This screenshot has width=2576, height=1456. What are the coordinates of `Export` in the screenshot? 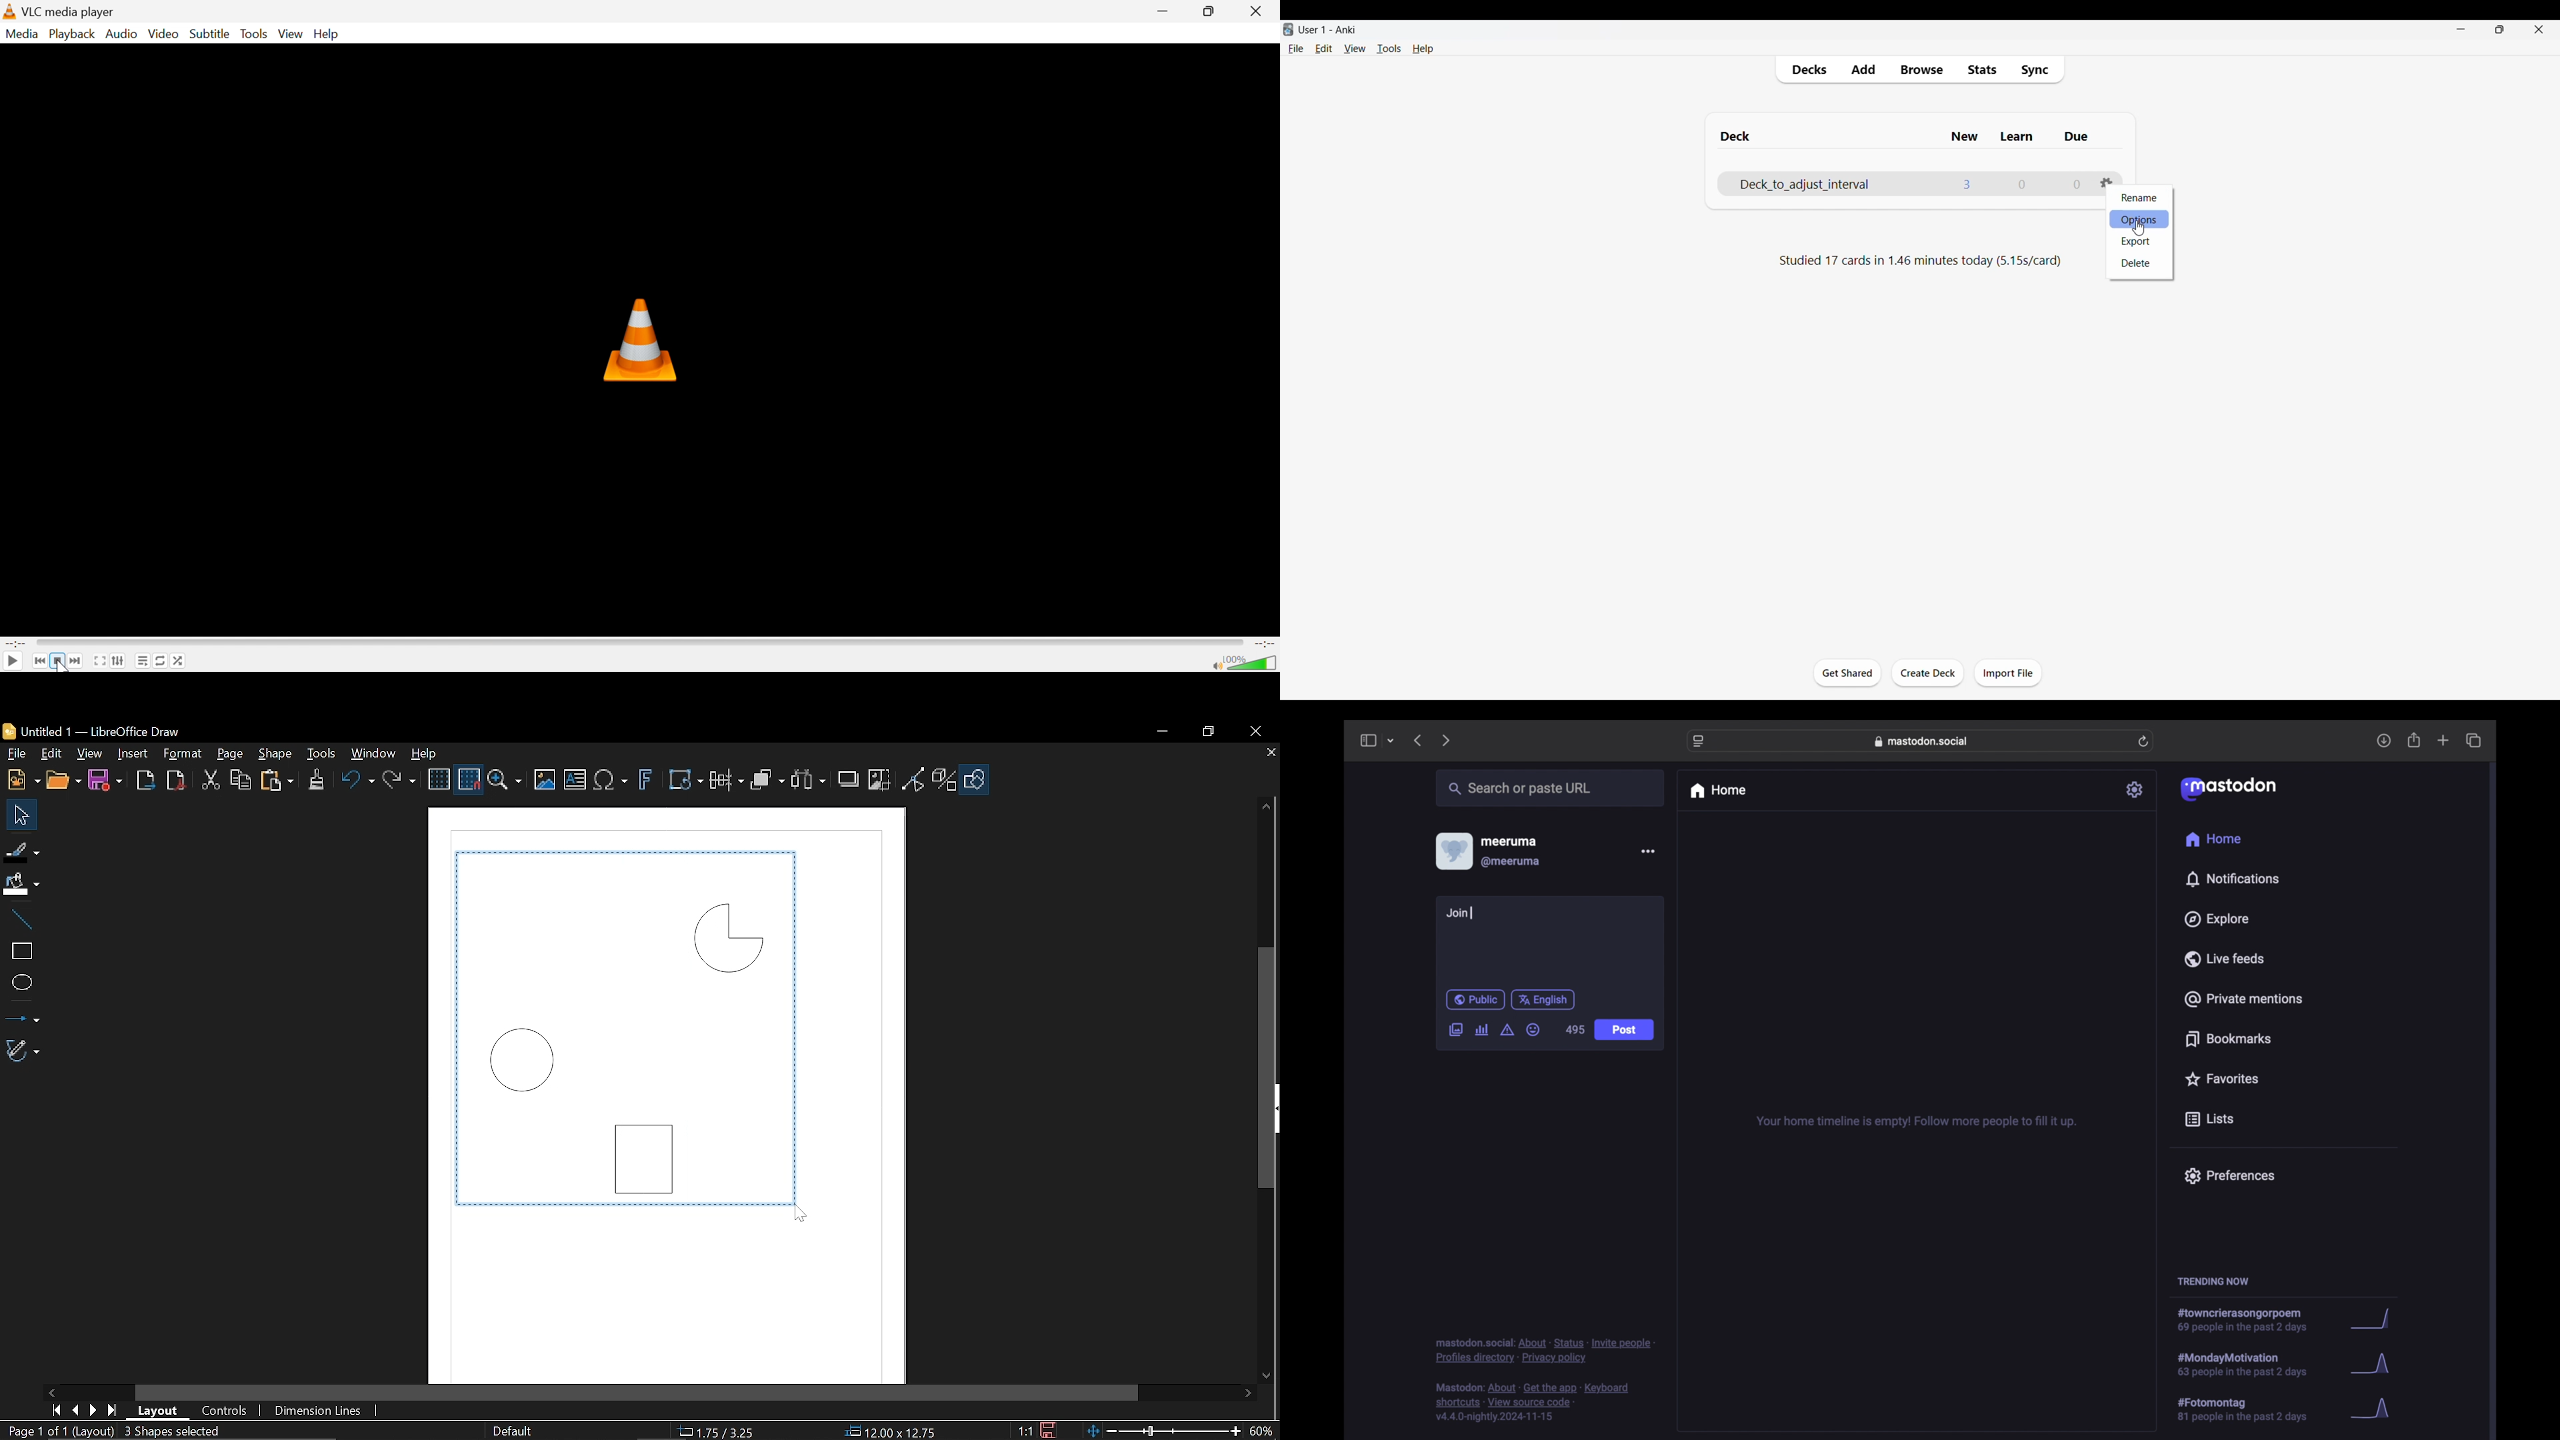 It's located at (146, 780).